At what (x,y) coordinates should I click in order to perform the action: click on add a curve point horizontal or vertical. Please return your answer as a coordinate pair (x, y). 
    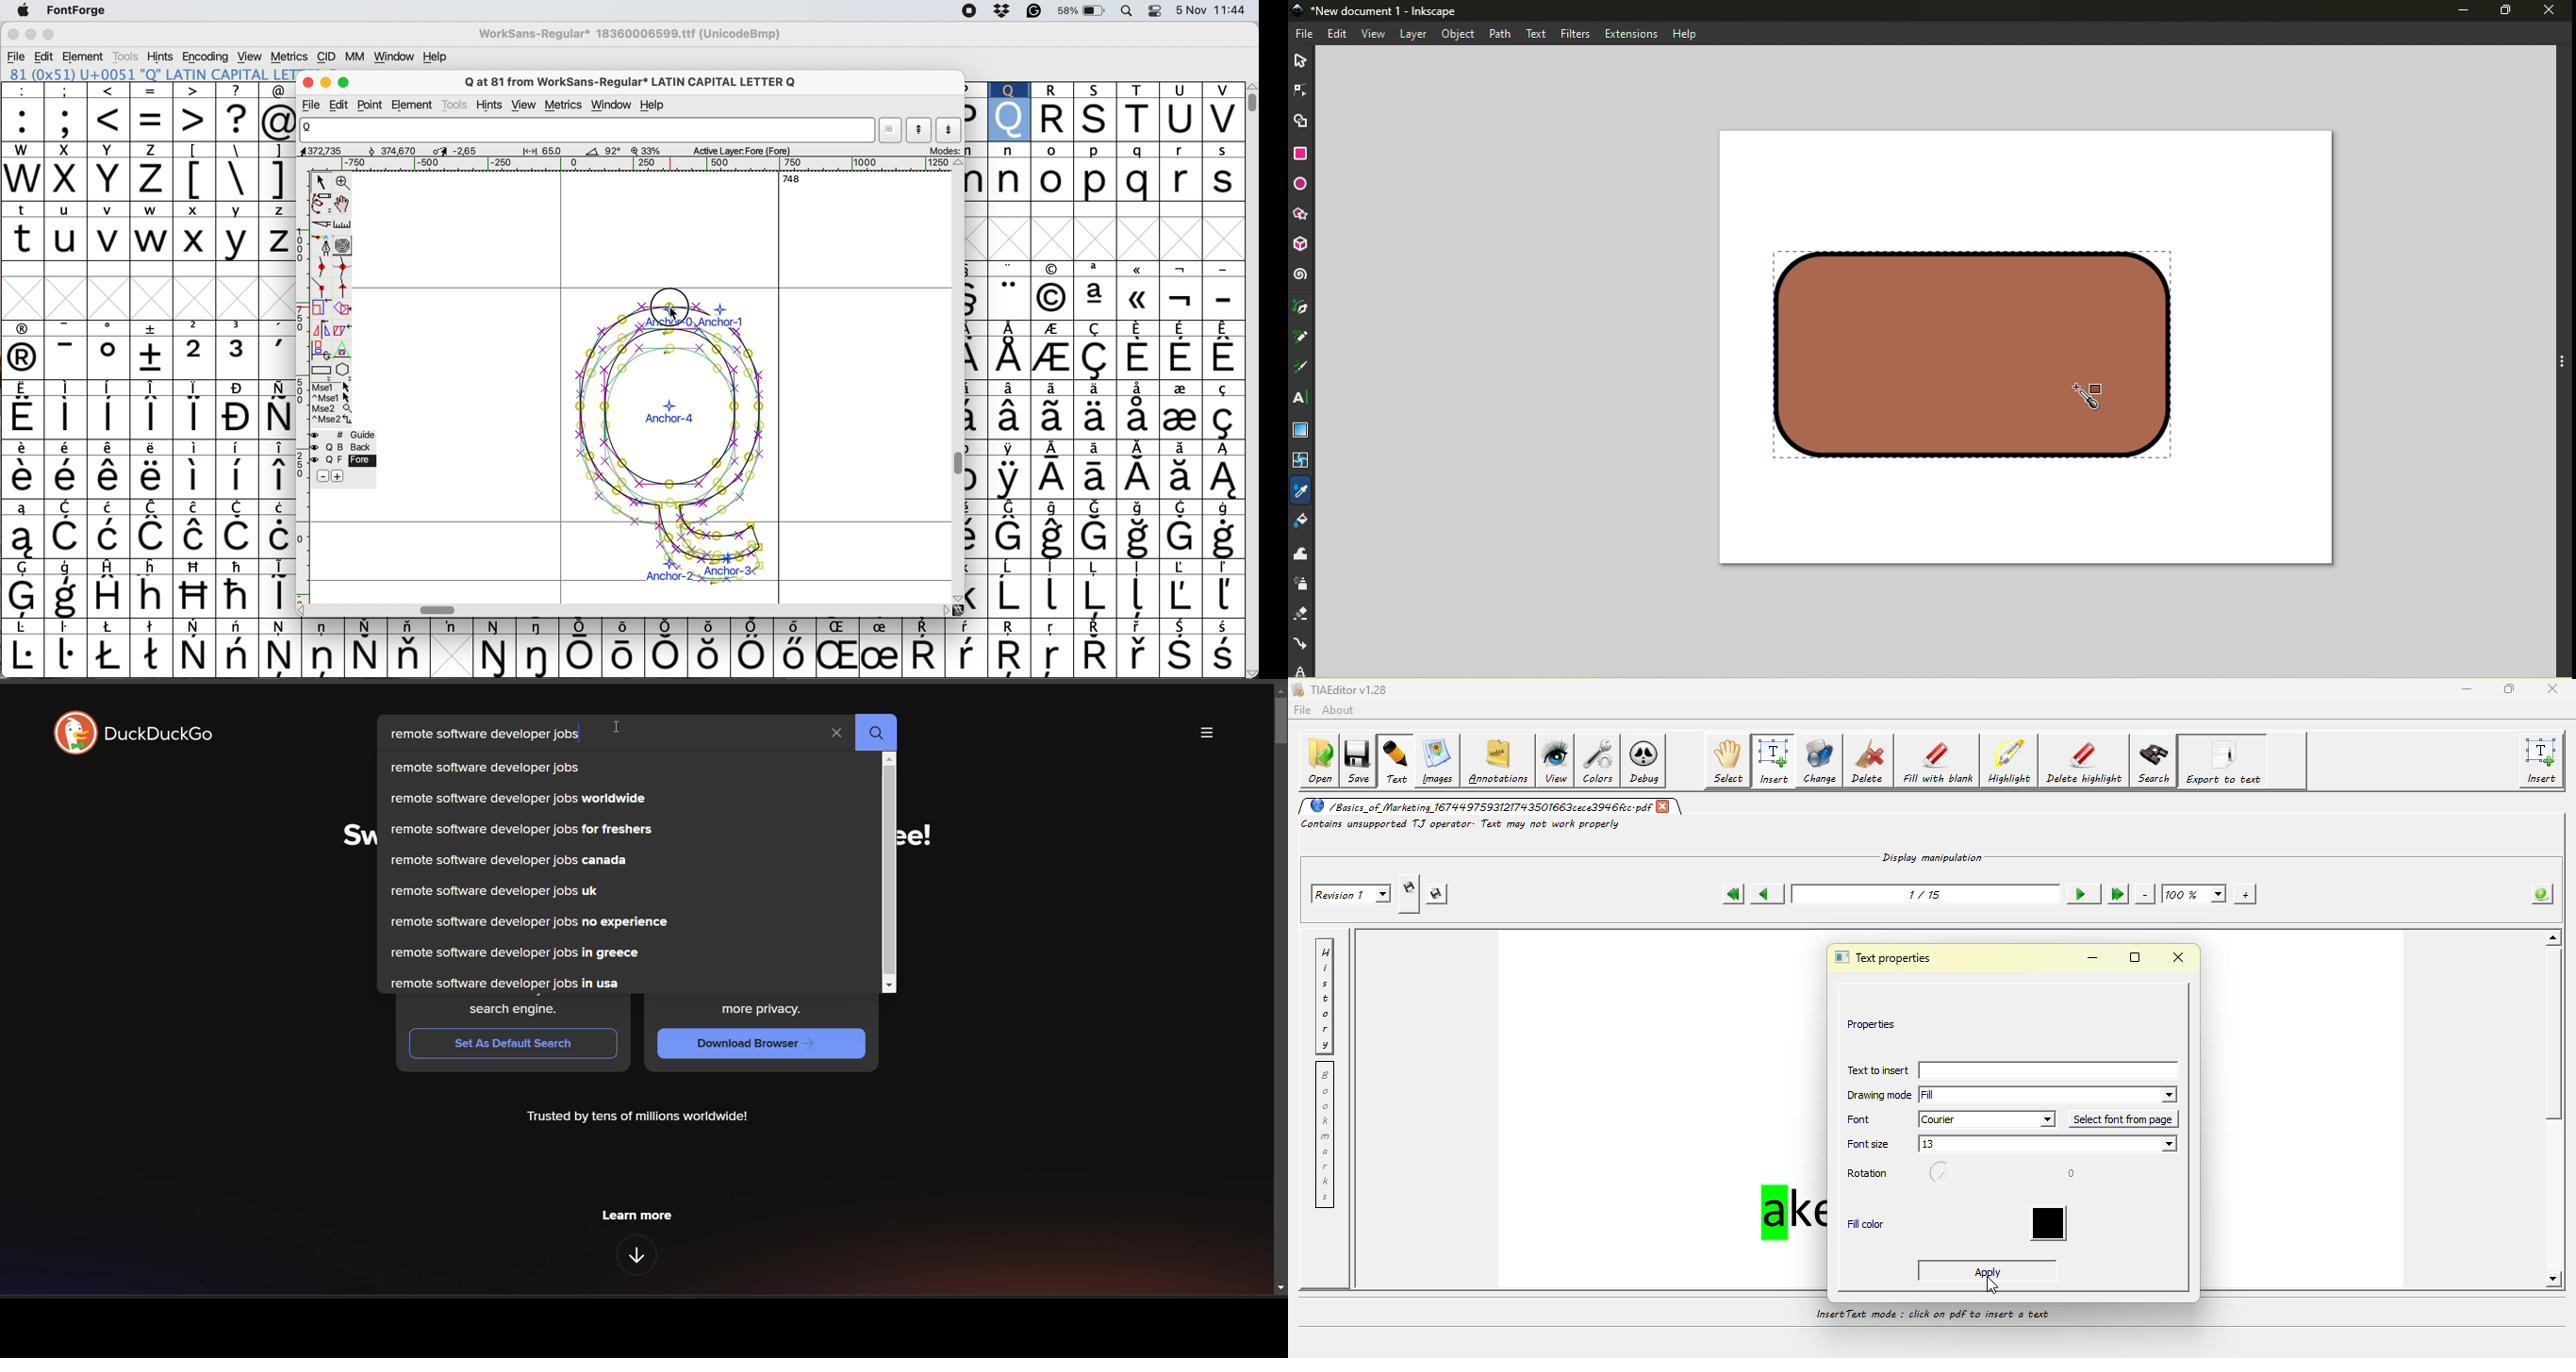
    Looking at the image, I should click on (343, 269).